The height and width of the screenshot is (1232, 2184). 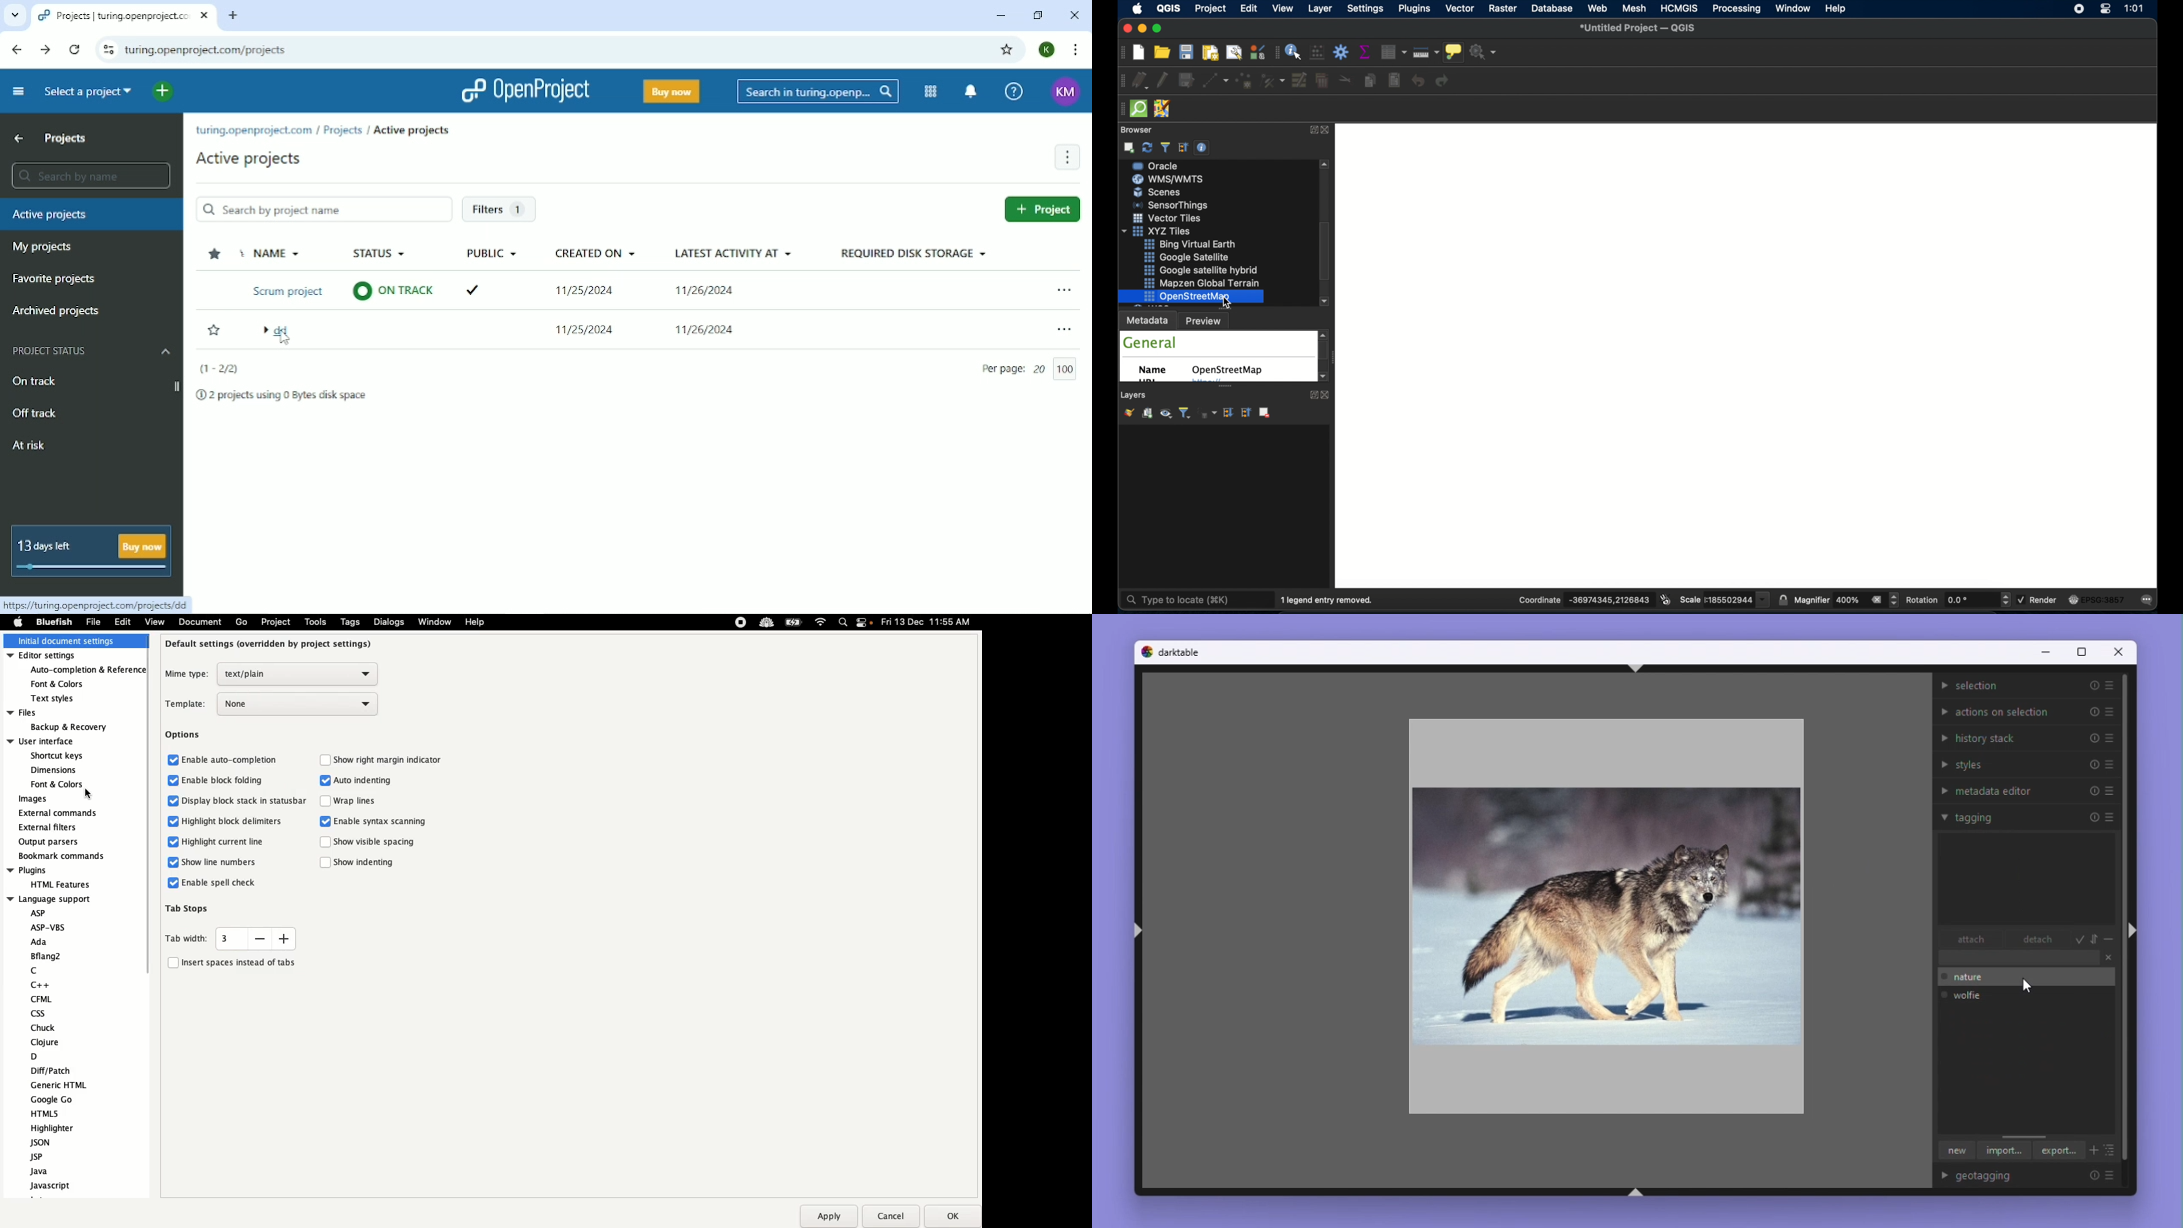 I want to click on Enable syntax scanning, so click(x=377, y=822).